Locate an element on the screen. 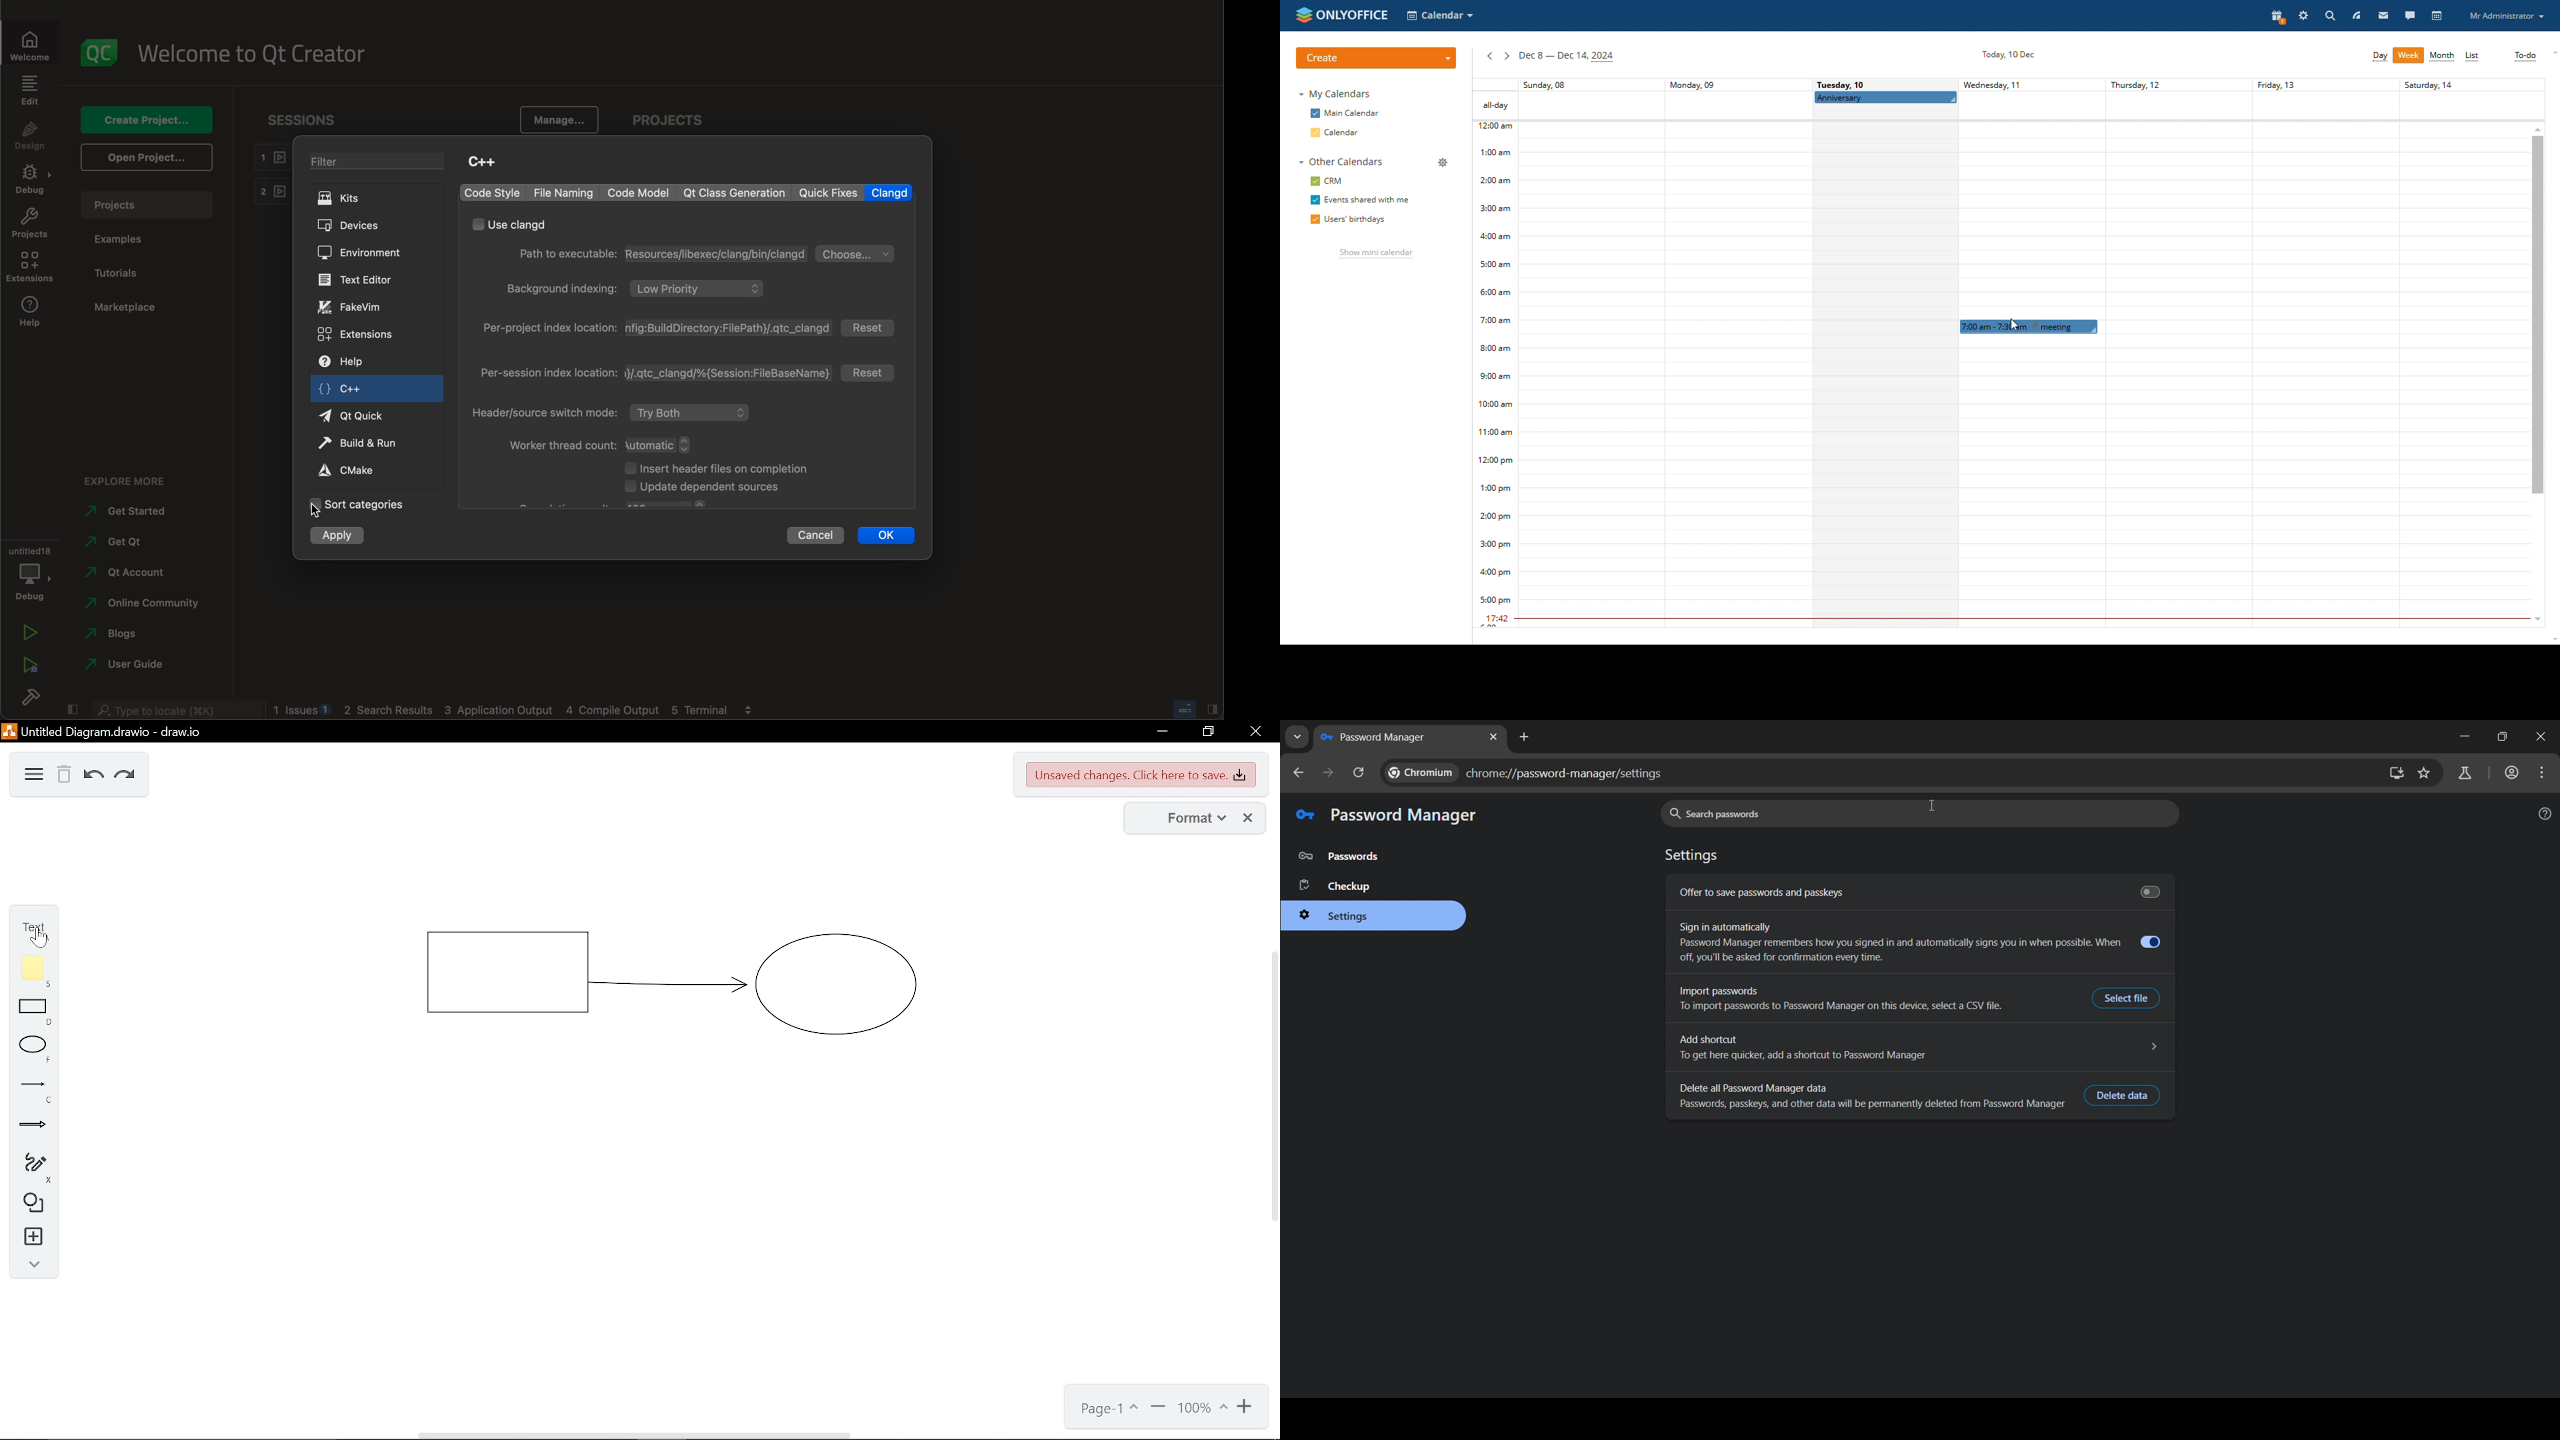 The width and height of the screenshot is (2576, 1456). my calendar is located at coordinates (1337, 94).